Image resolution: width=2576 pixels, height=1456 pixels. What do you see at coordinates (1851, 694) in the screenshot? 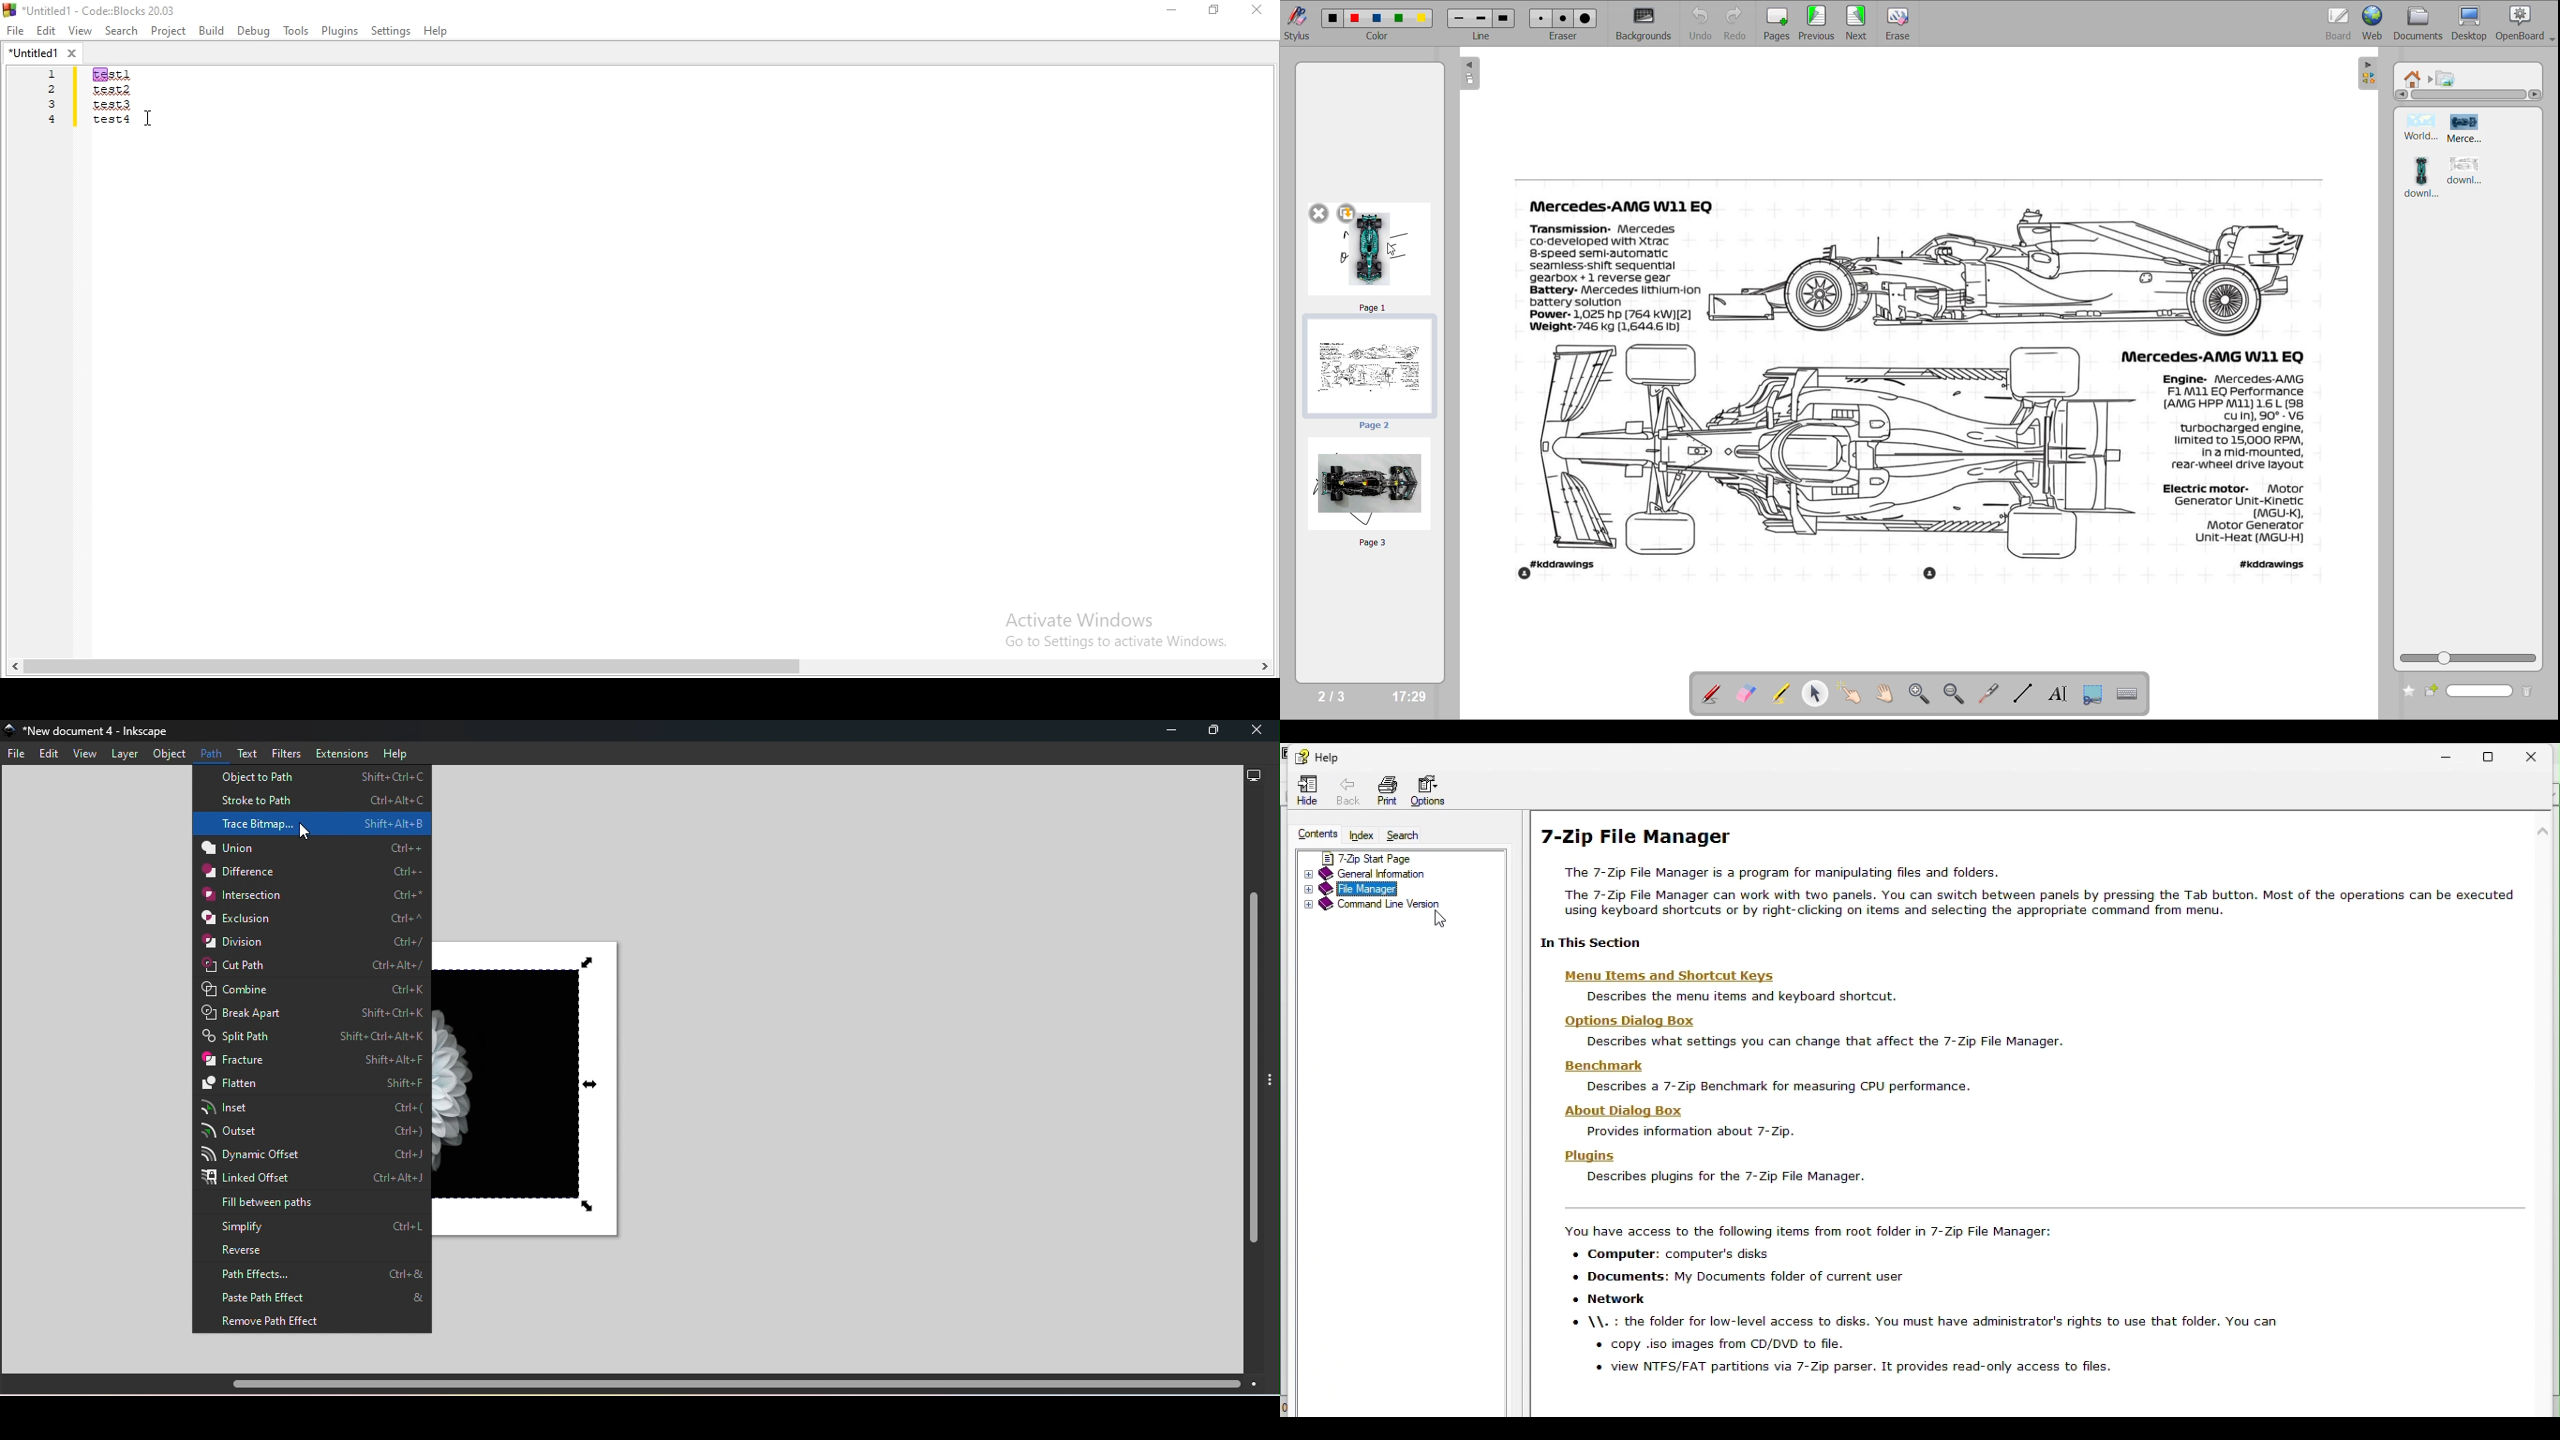
I see `interact with items` at bounding box center [1851, 694].